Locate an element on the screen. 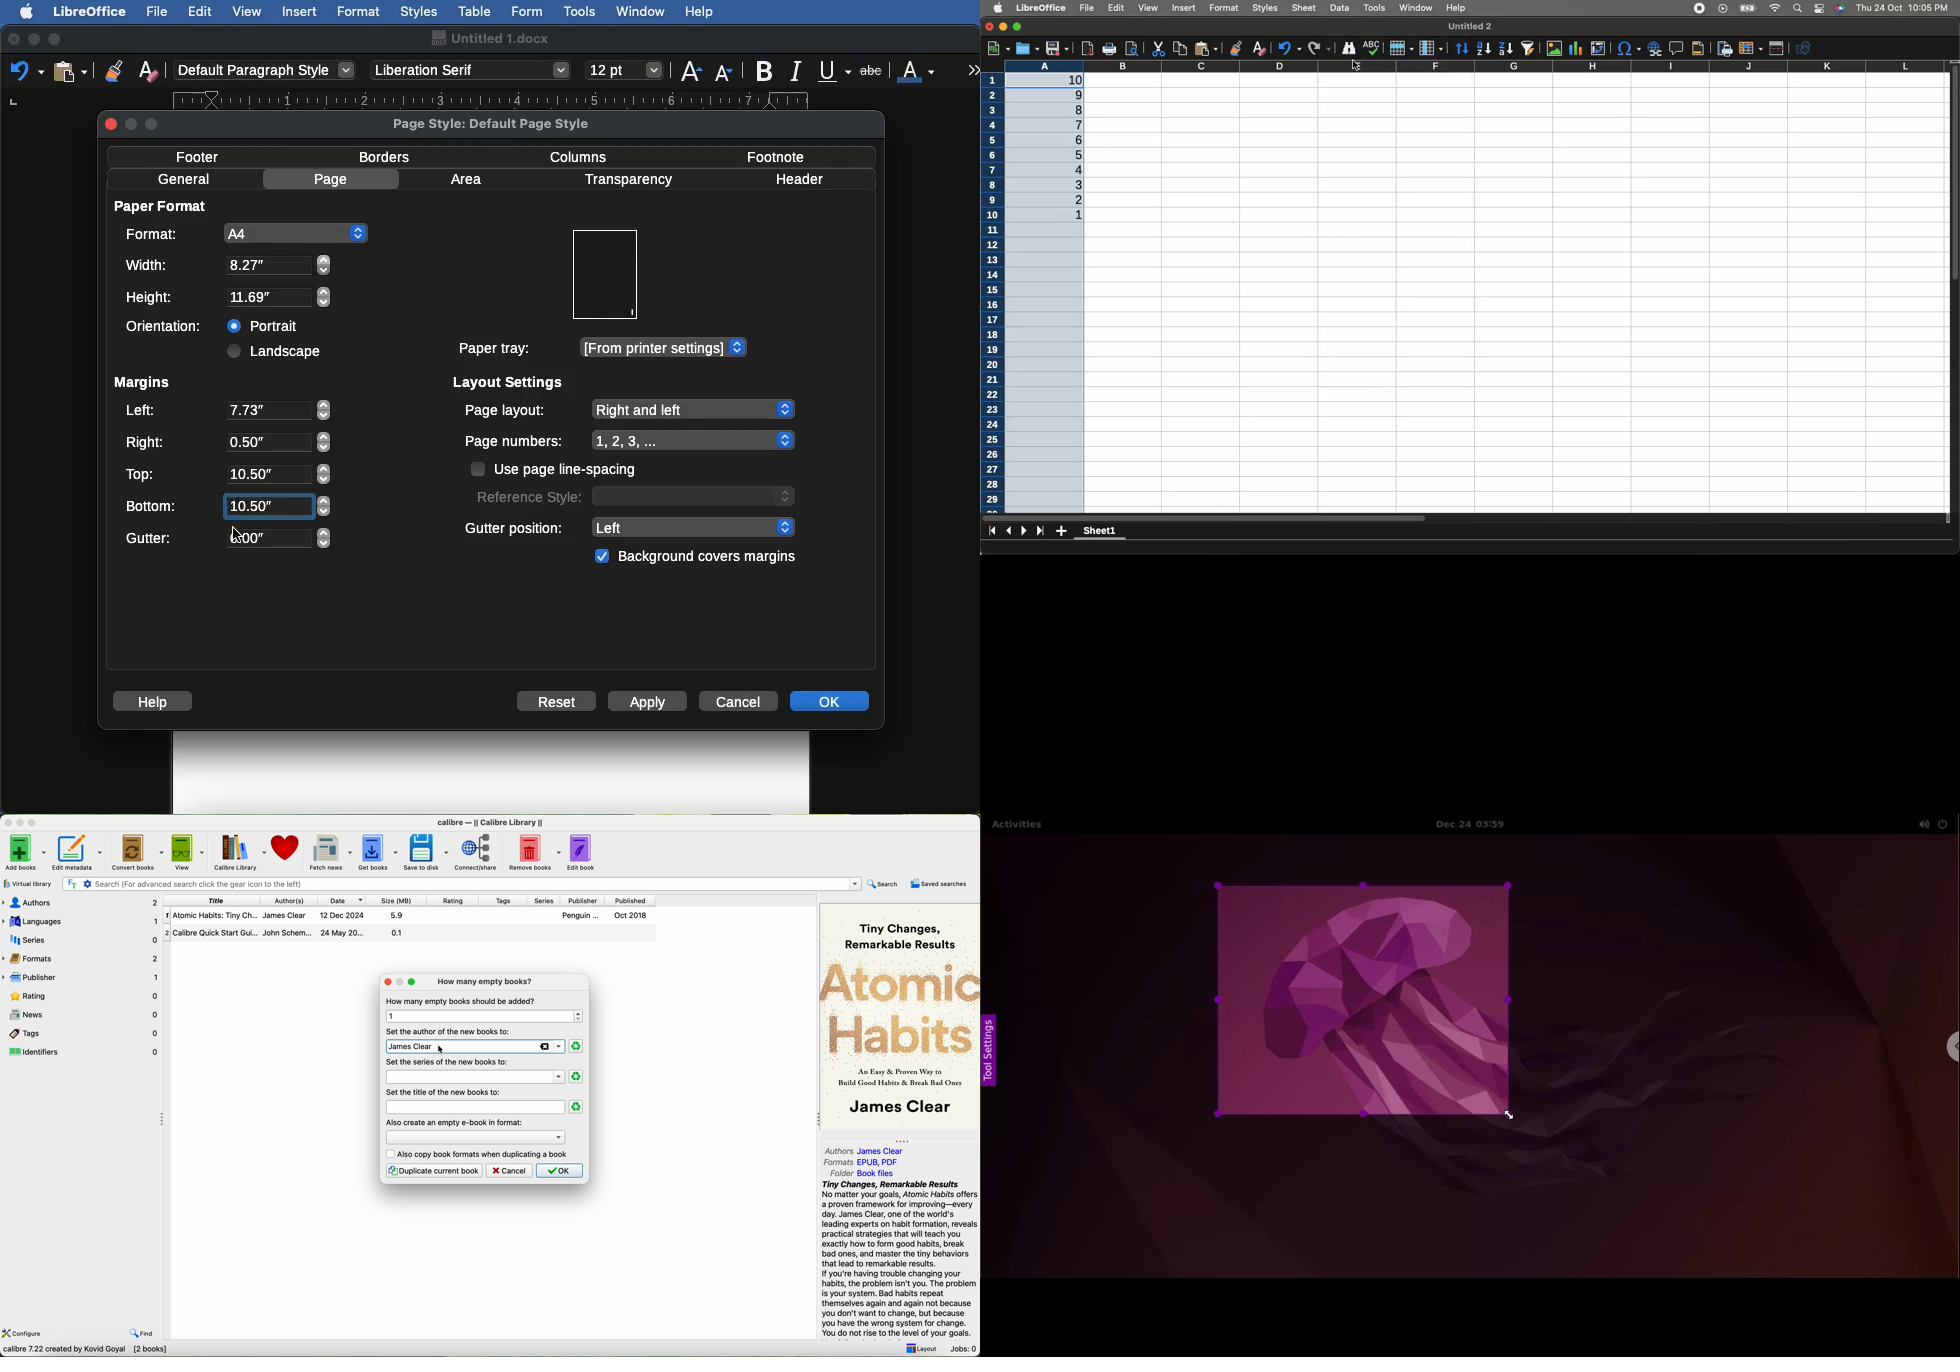 The width and height of the screenshot is (1960, 1372). New is located at coordinates (997, 47).